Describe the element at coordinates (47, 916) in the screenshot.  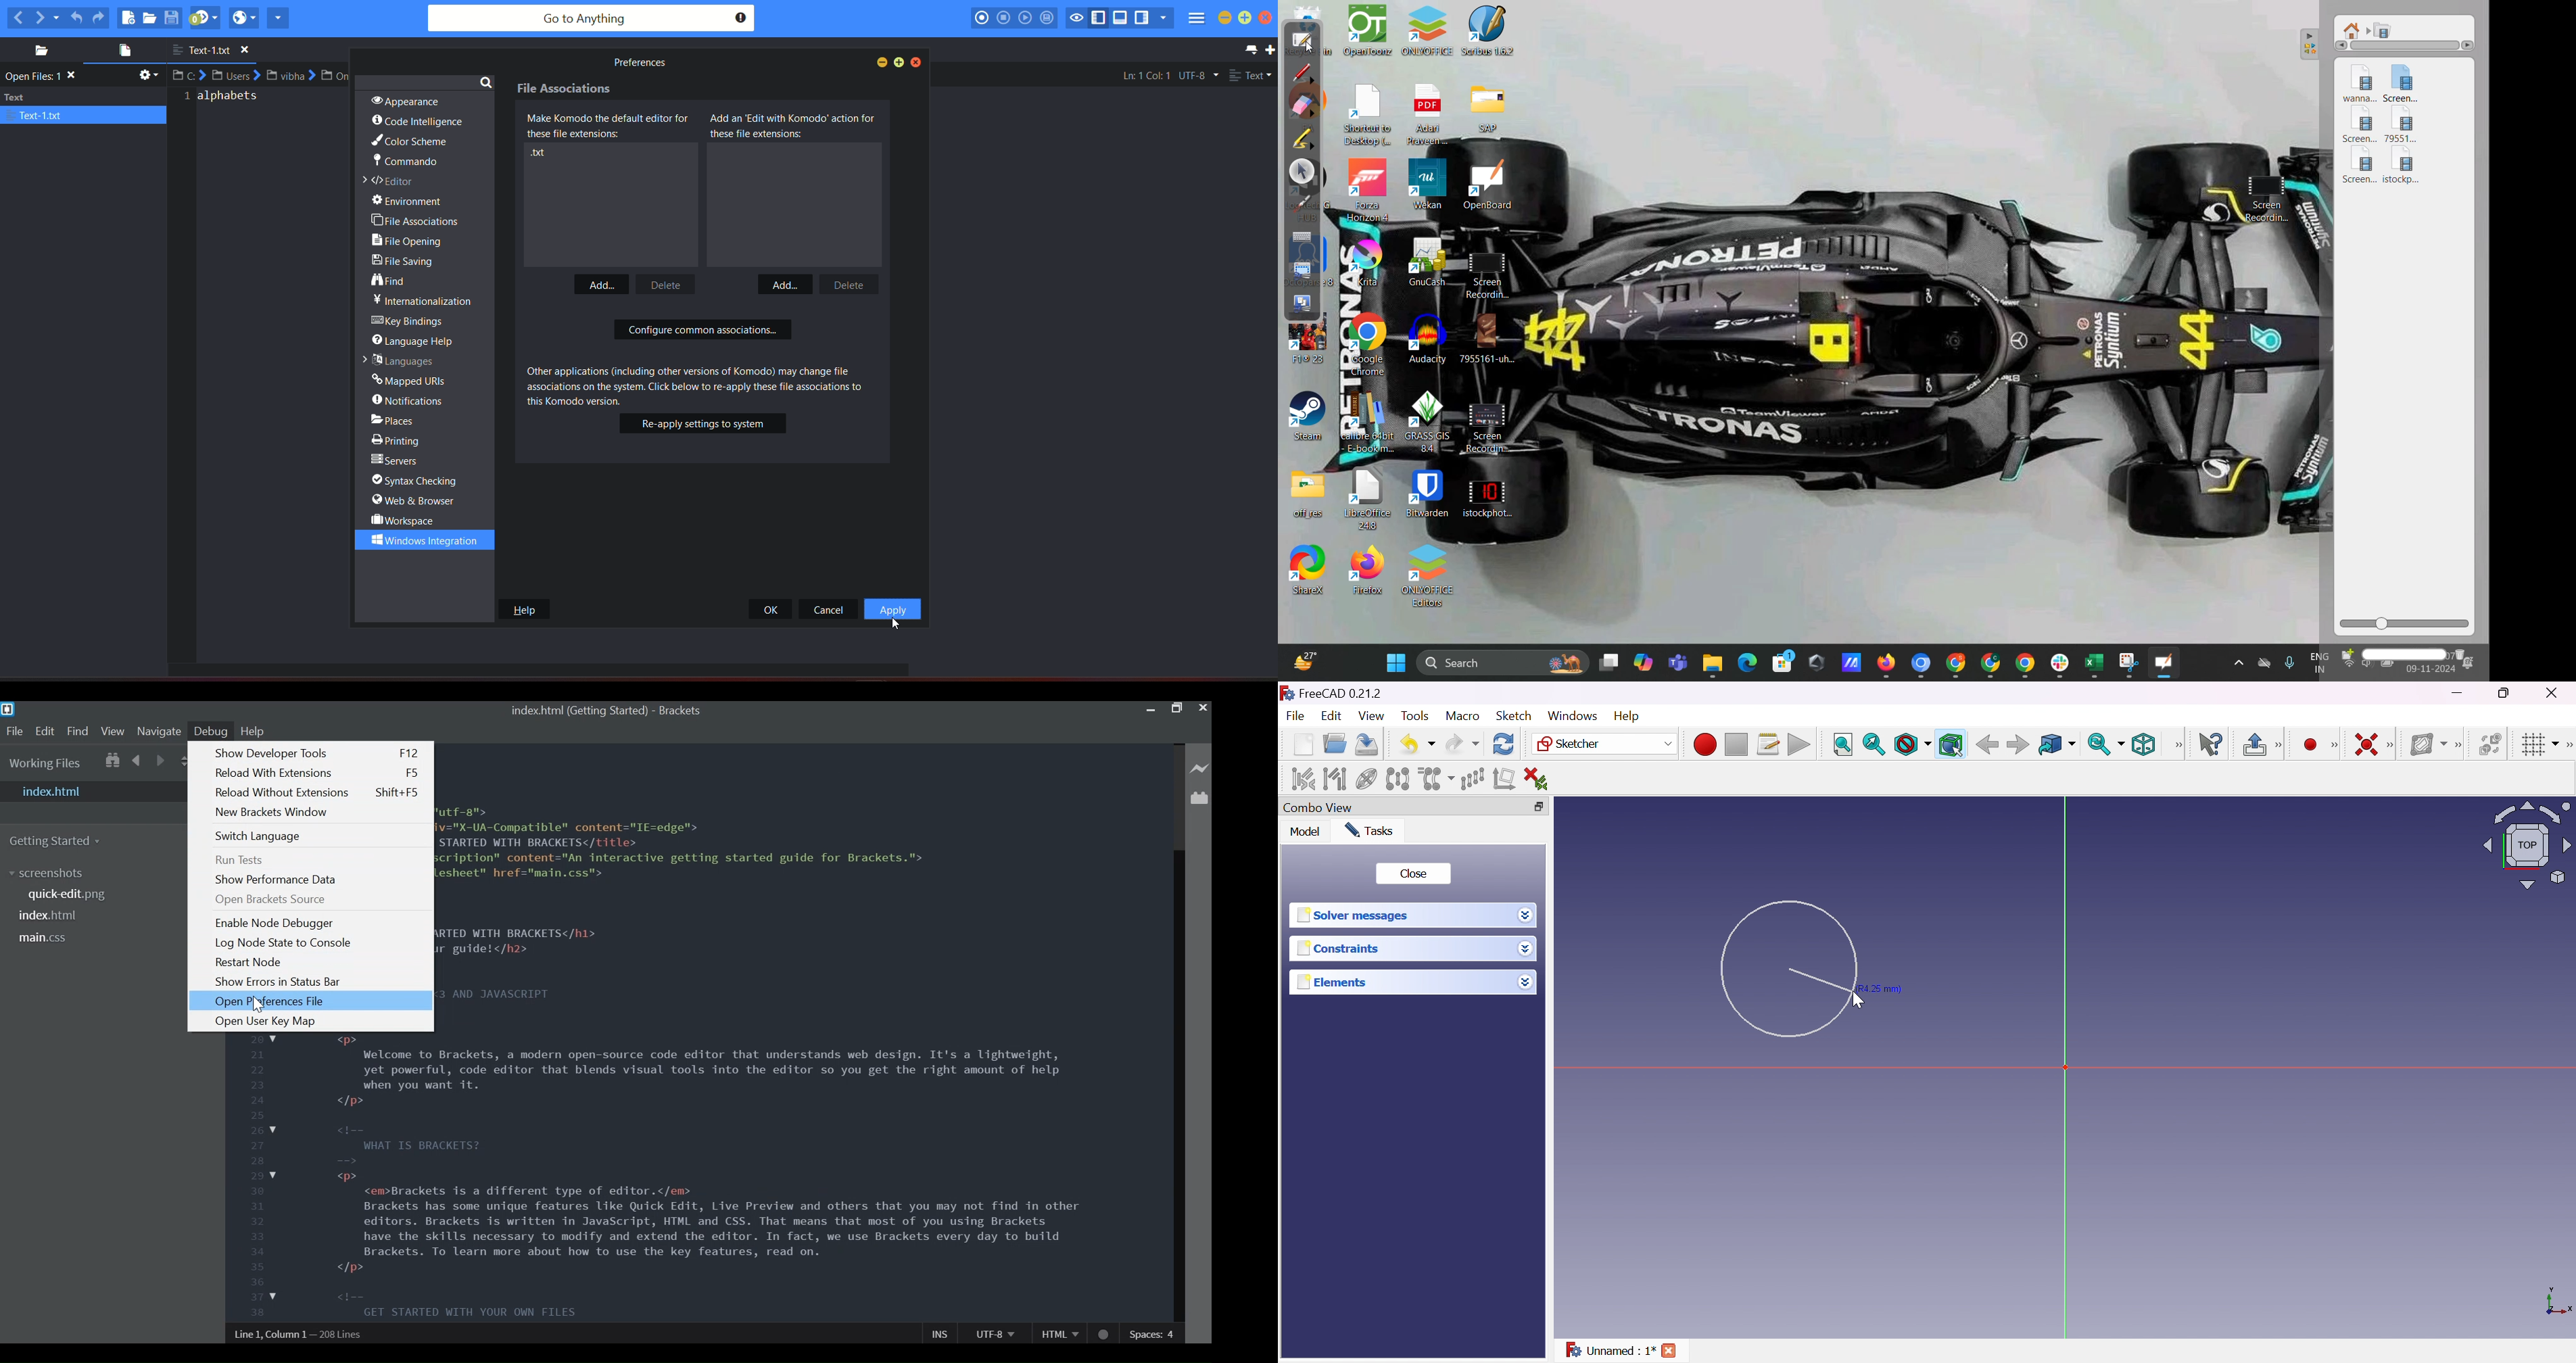
I see `index.html` at that location.